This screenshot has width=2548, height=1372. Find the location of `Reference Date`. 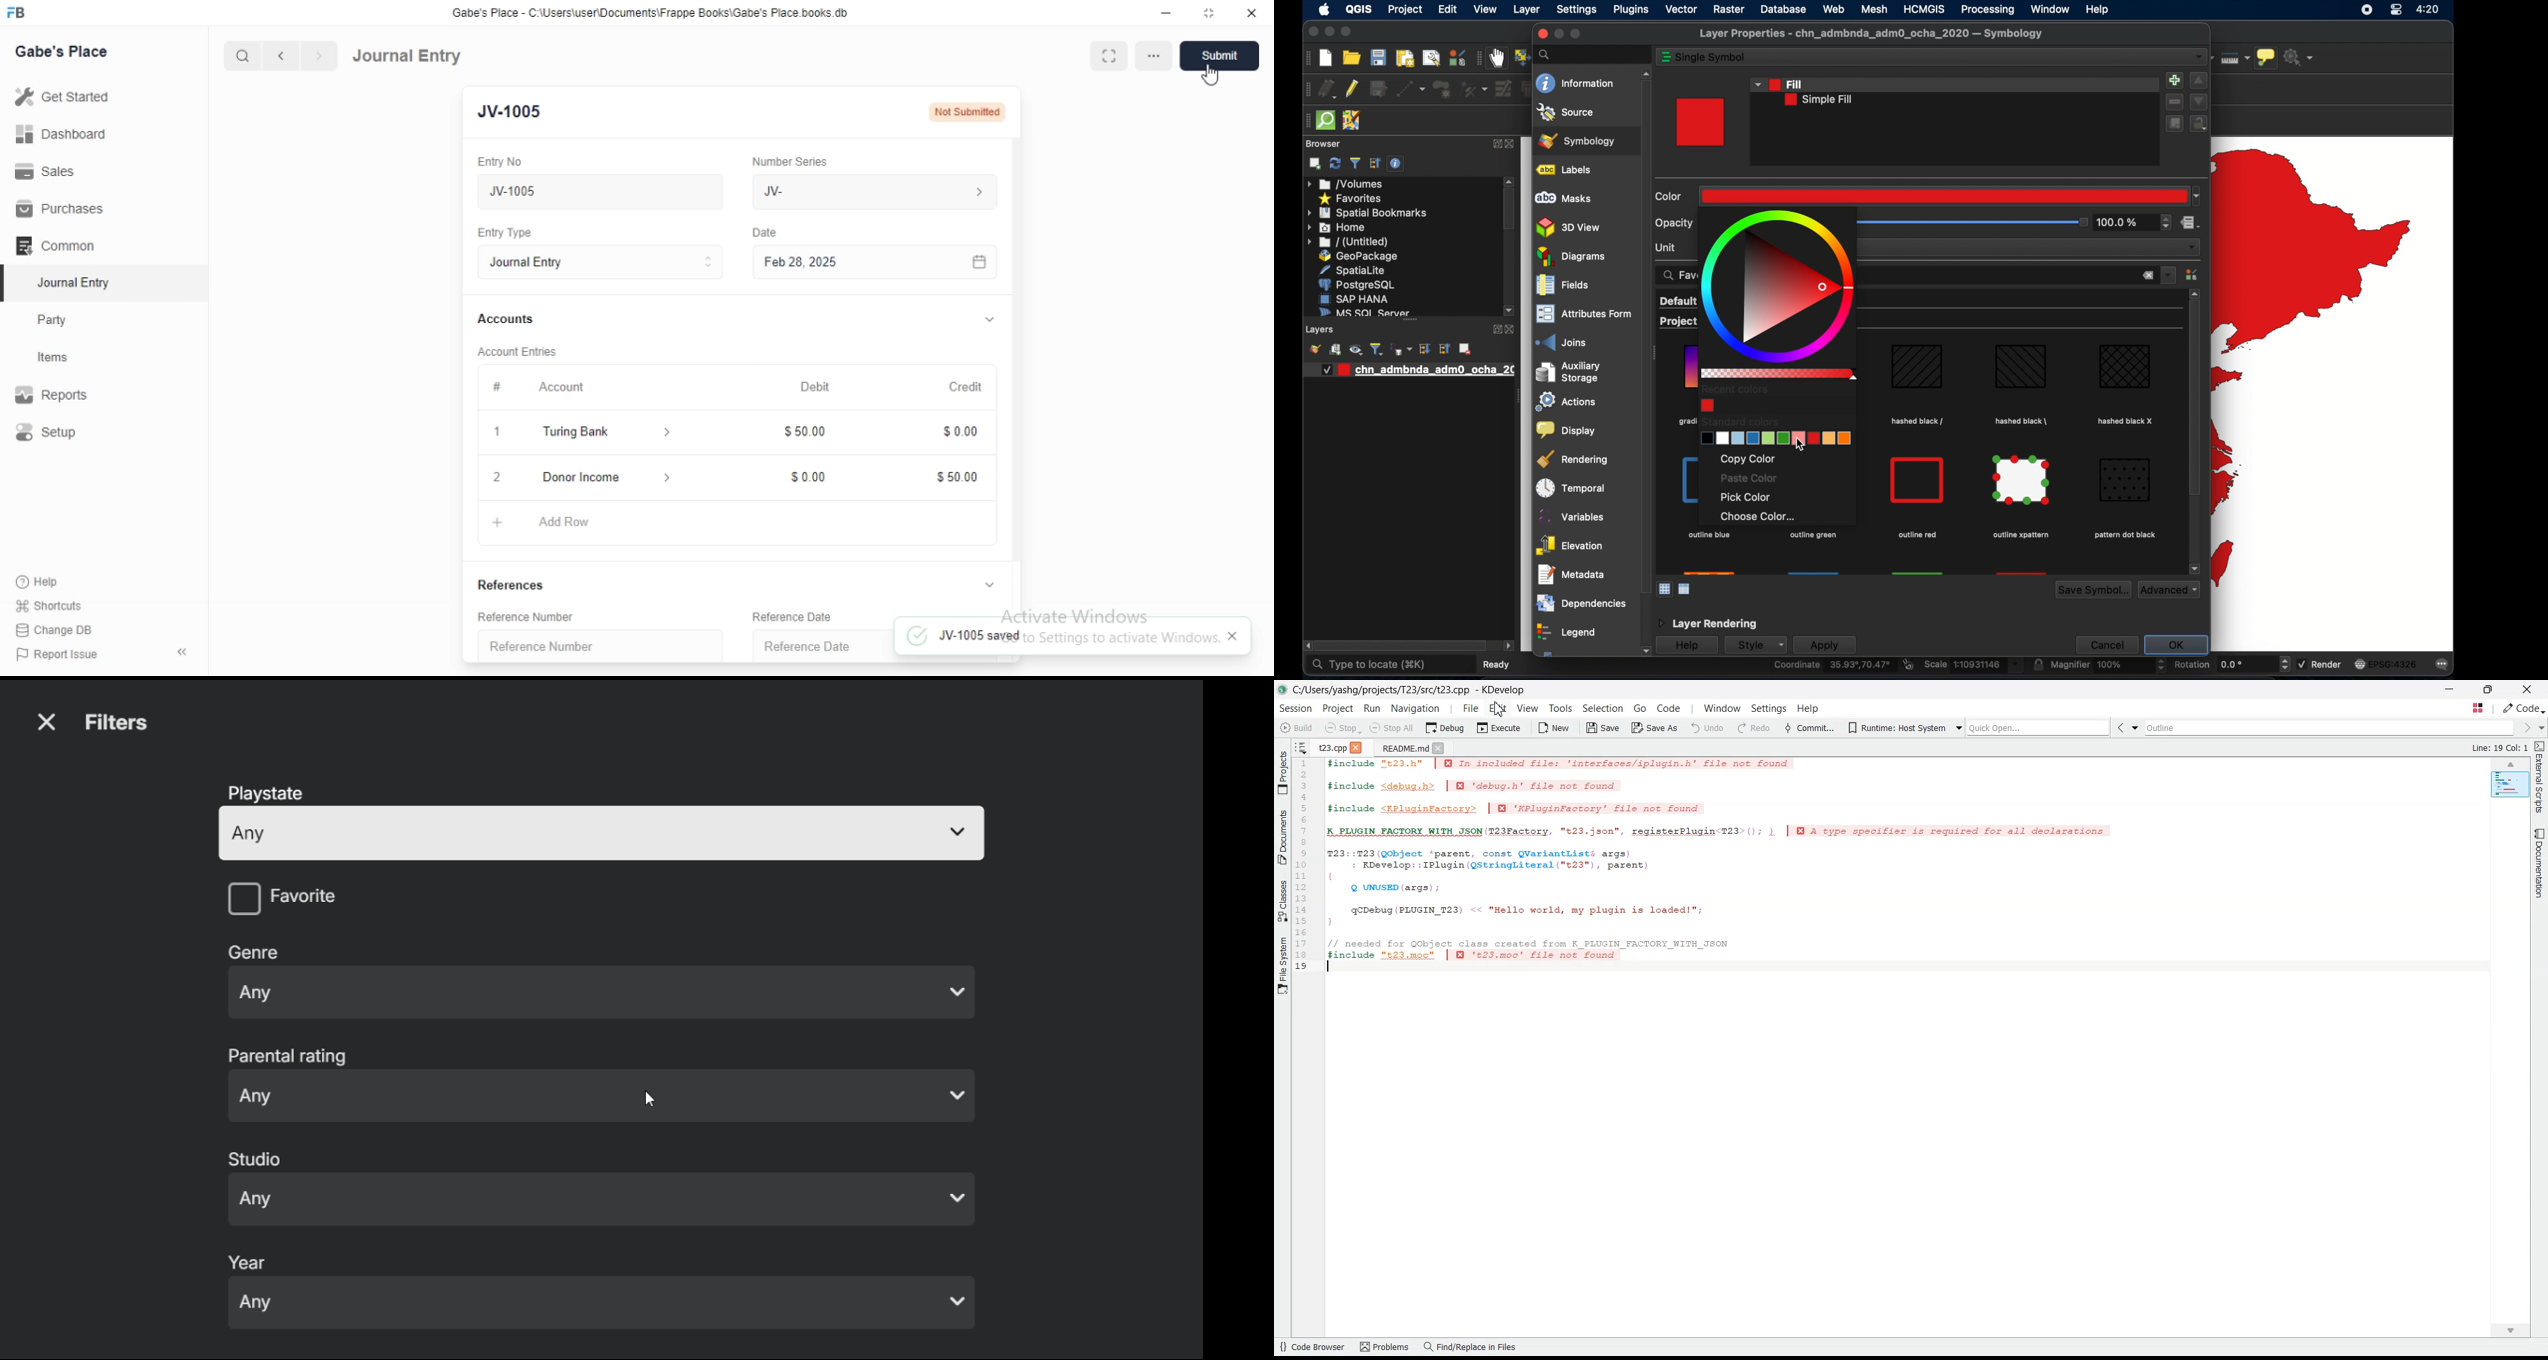

Reference Date is located at coordinates (803, 617).